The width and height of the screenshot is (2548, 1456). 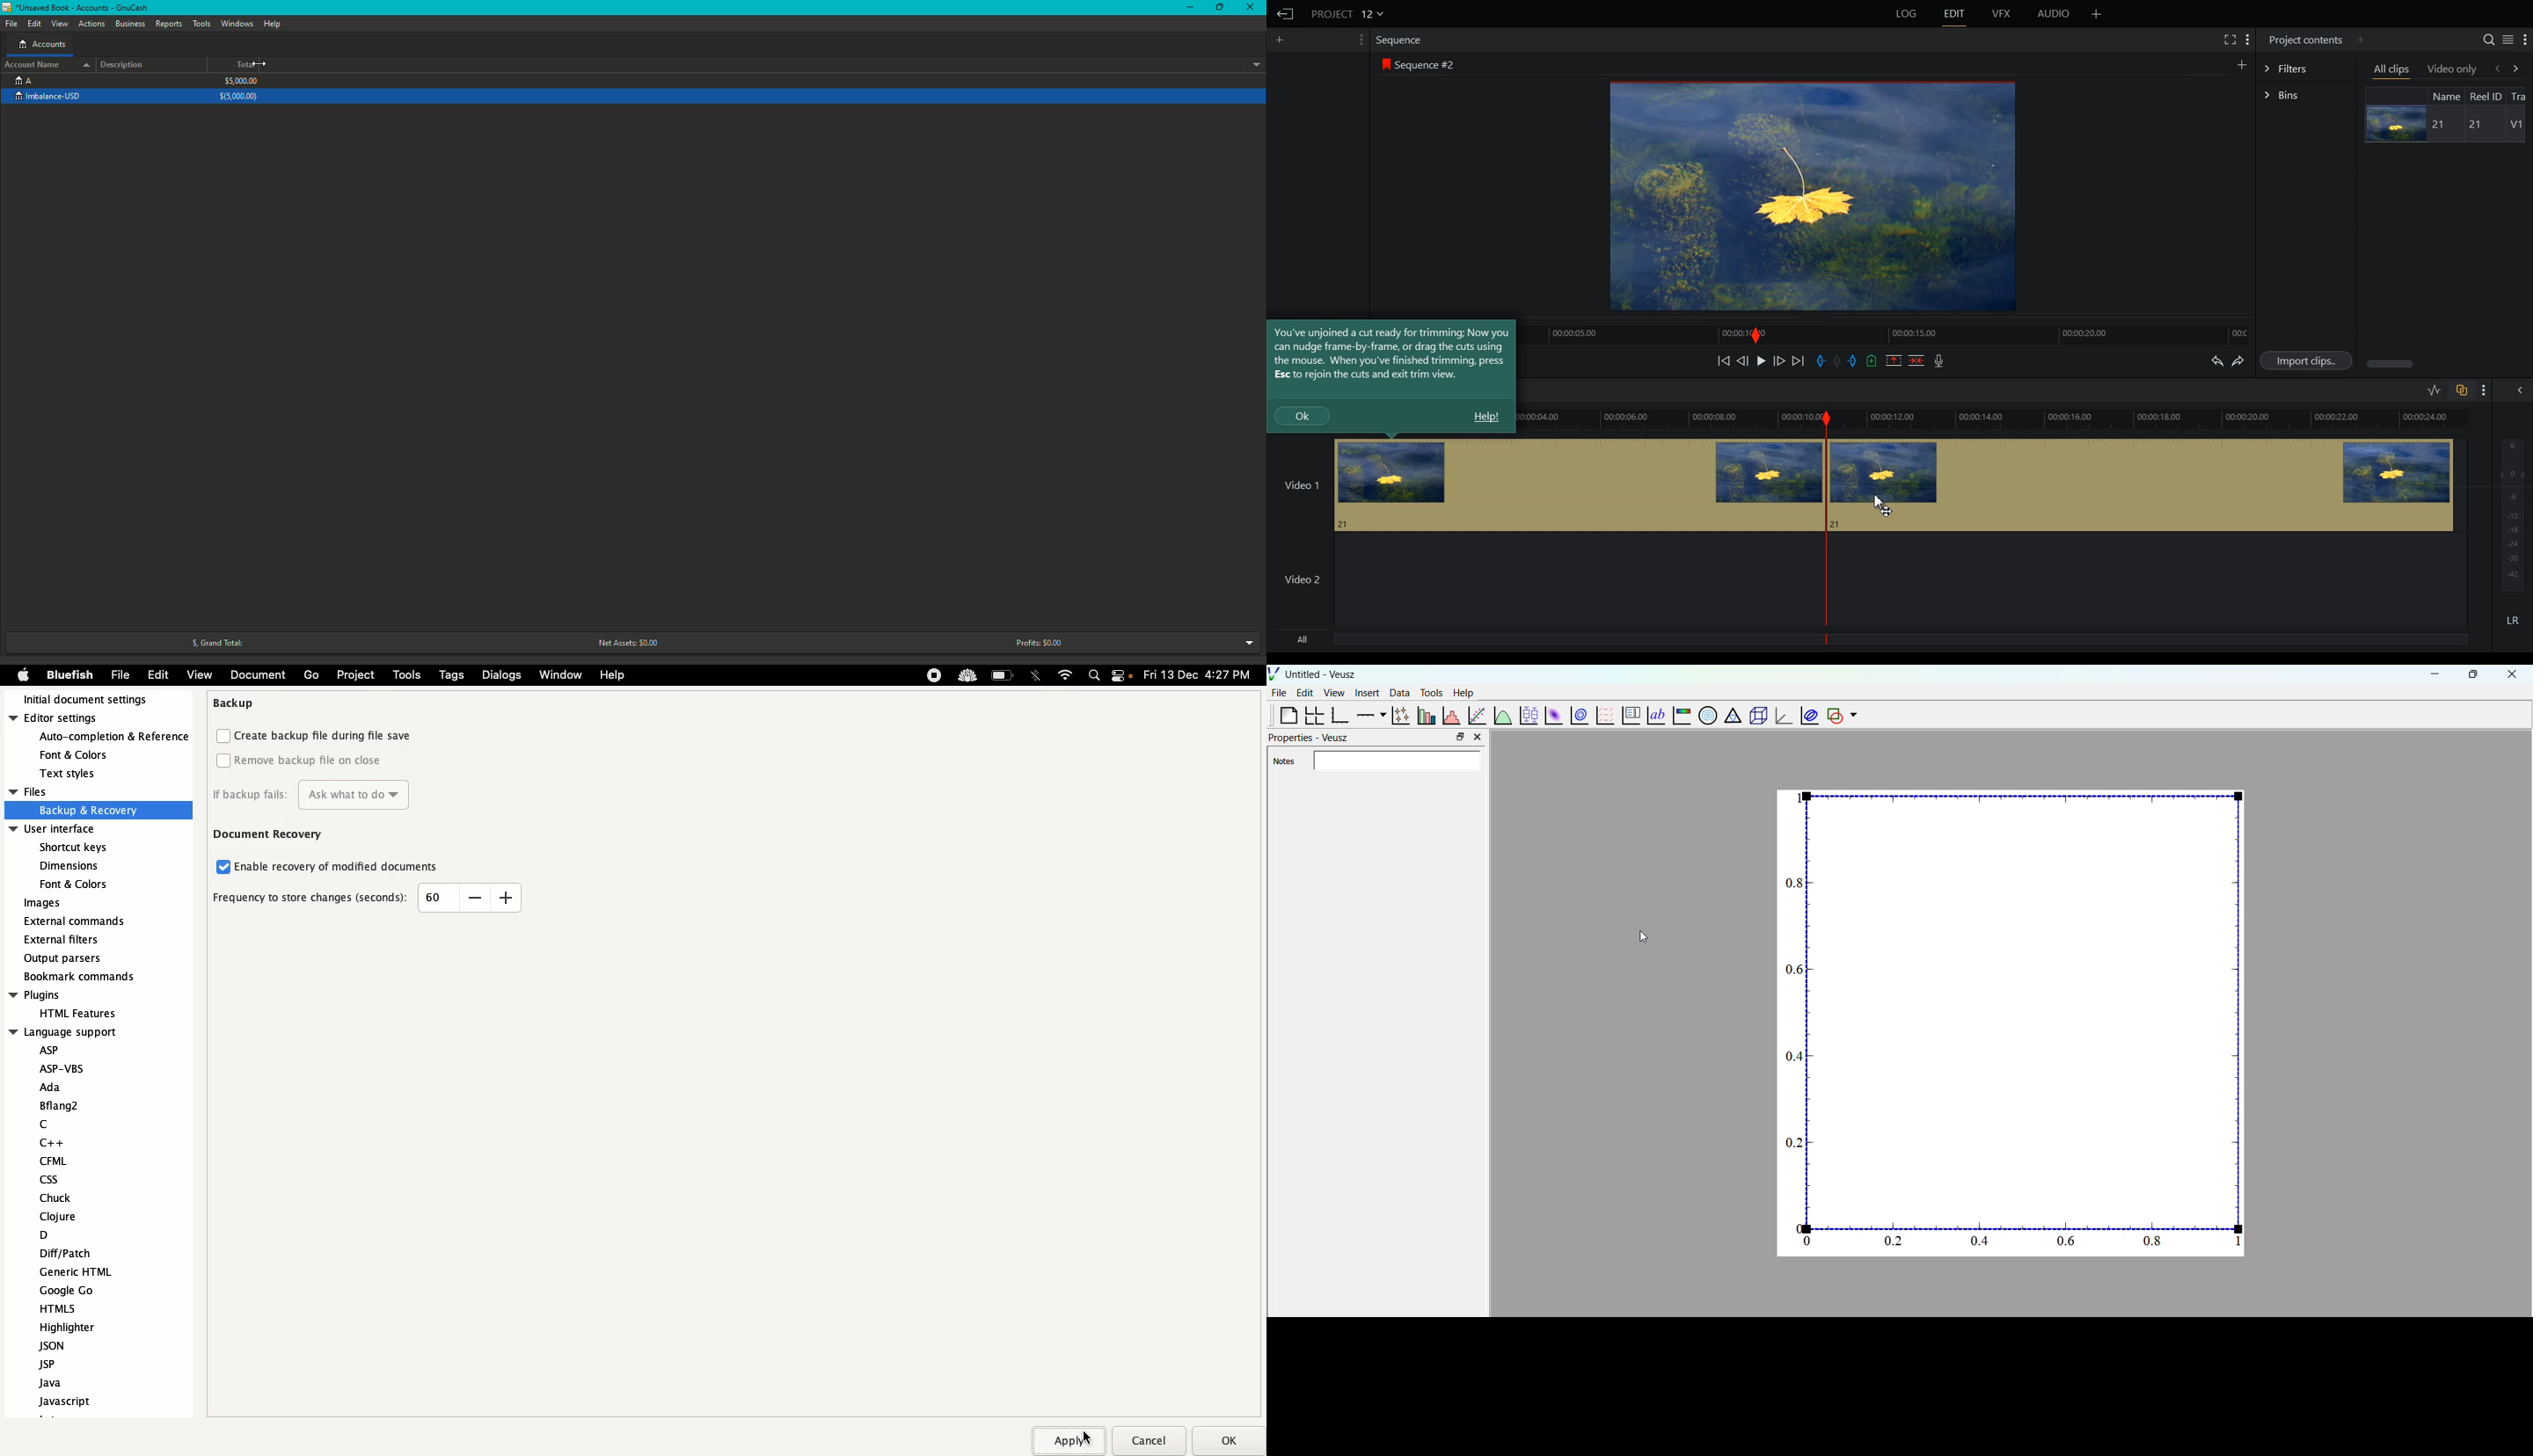 What do you see at coordinates (78, 9) in the screenshot?
I see `GnuCash` at bounding box center [78, 9].